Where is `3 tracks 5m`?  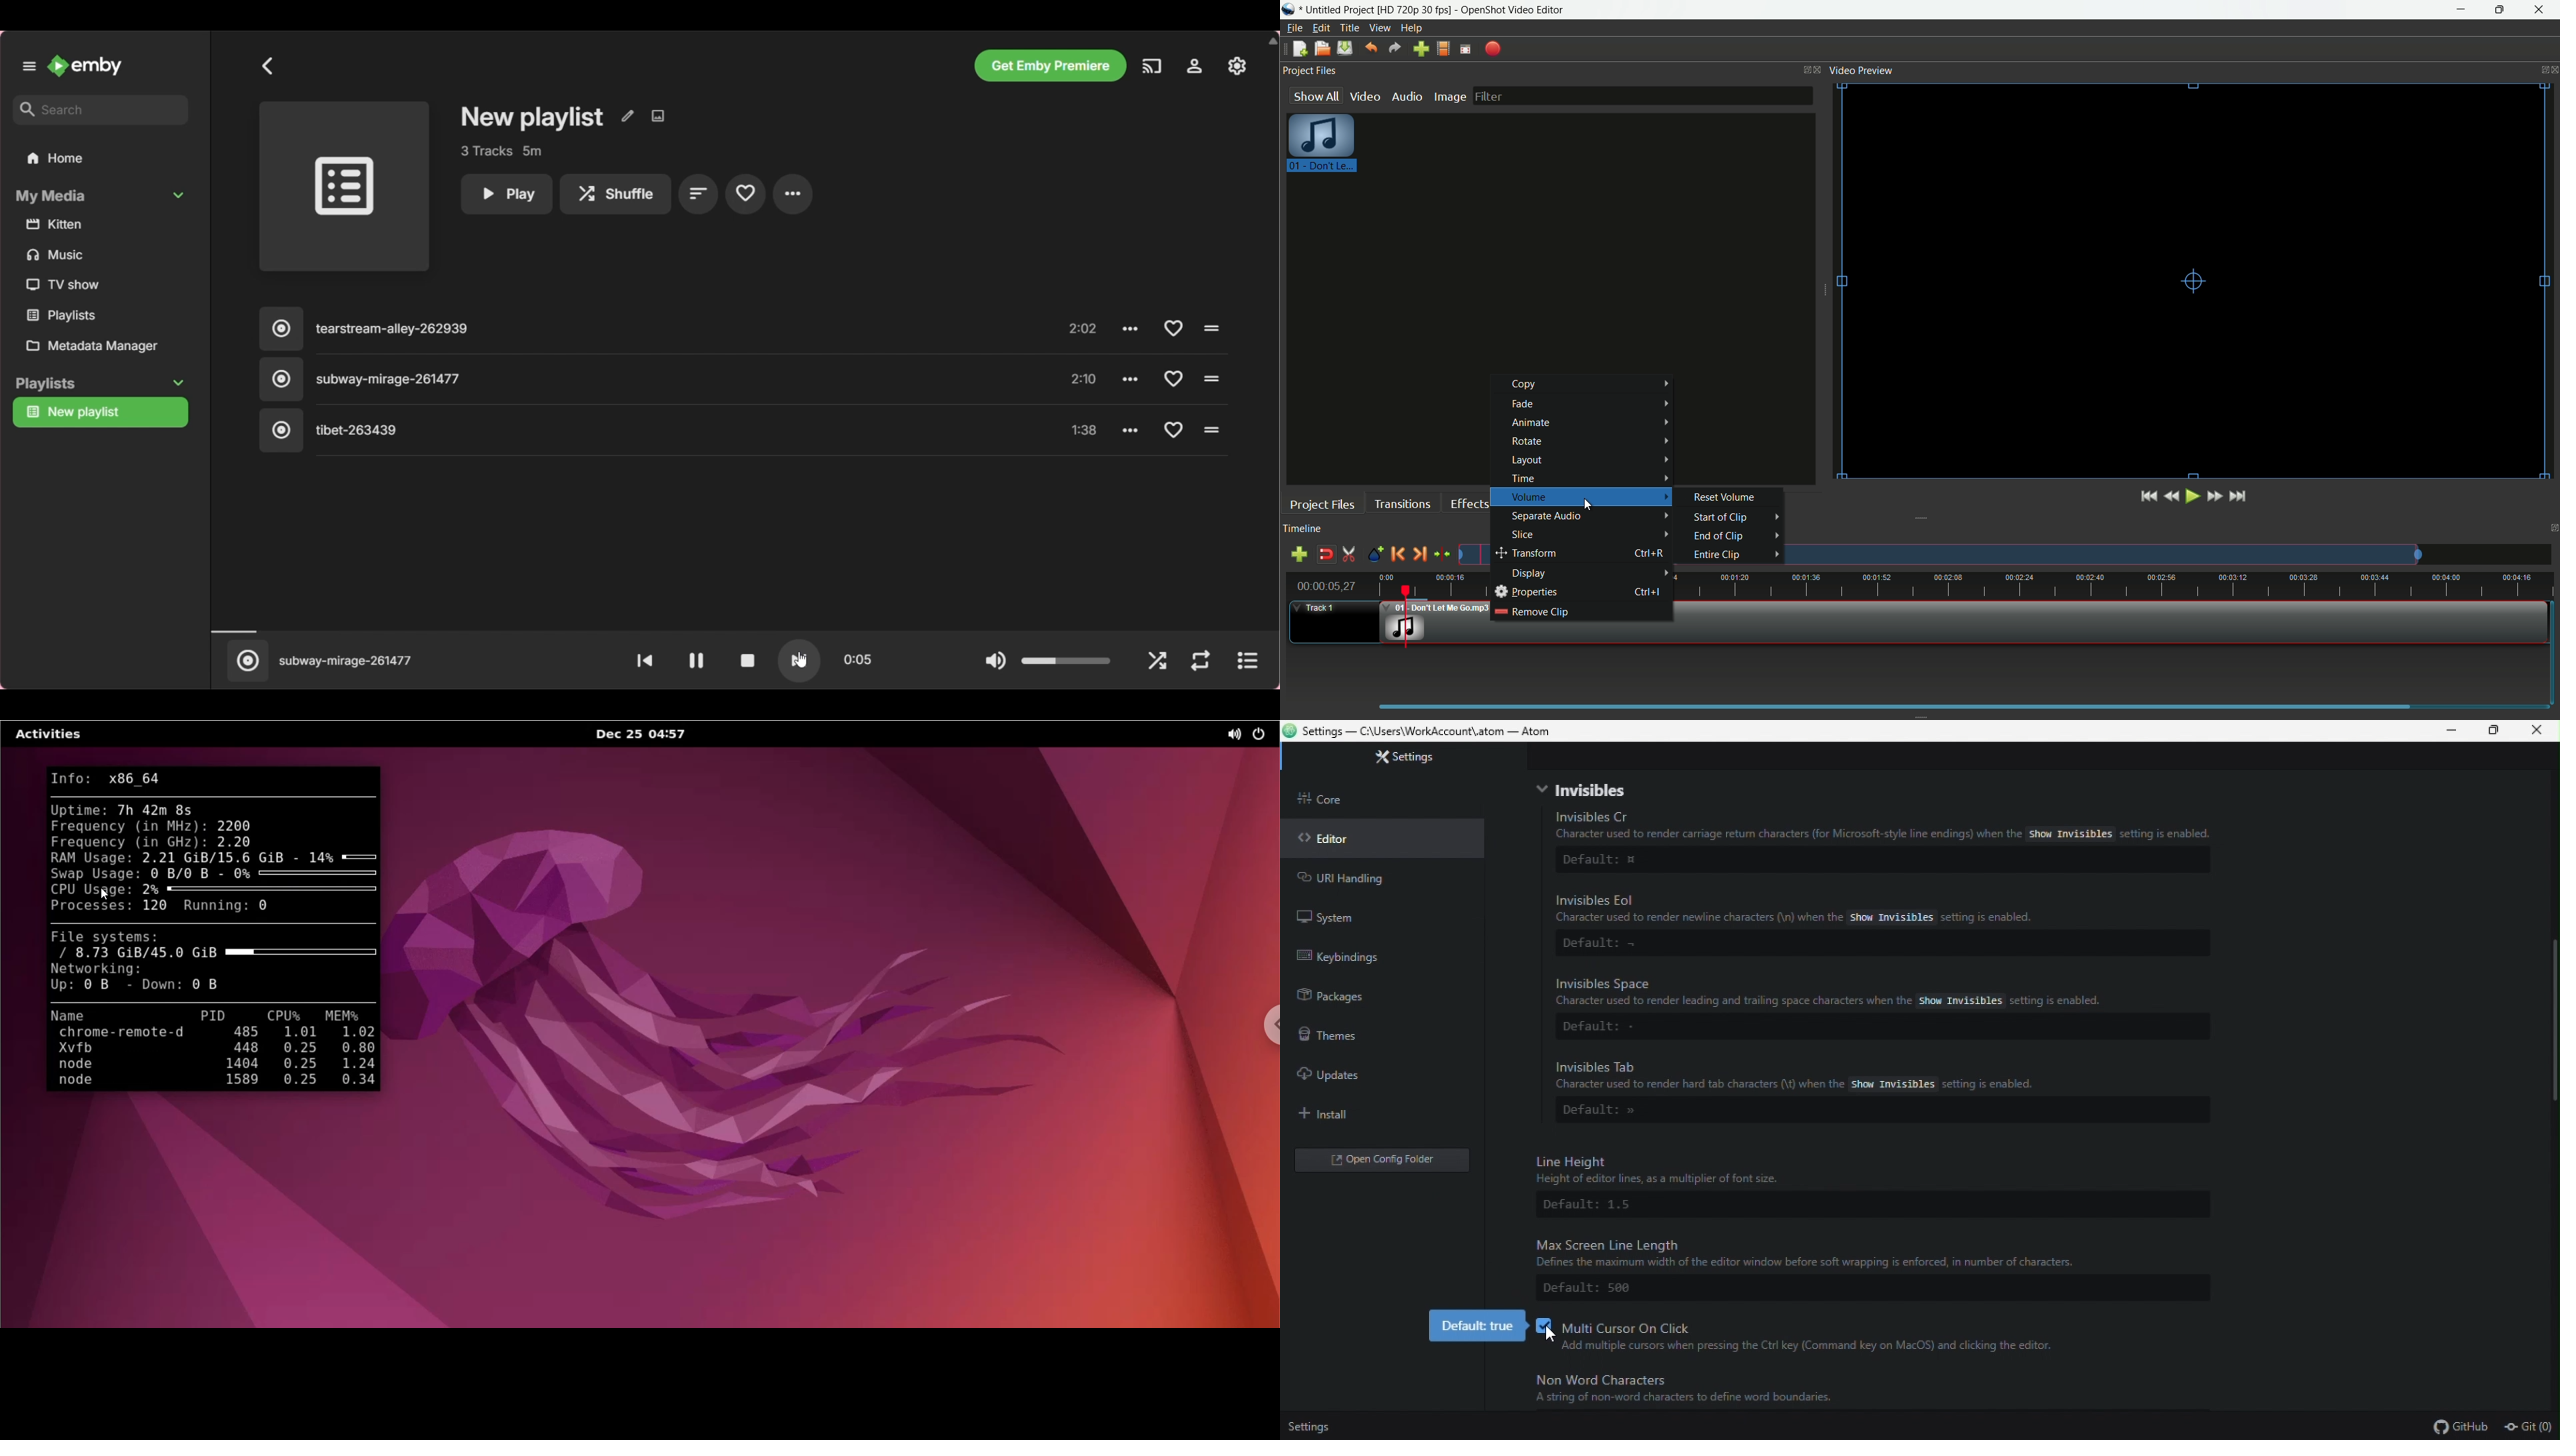
3 tracks 5m is located at coordinates (501, 151).